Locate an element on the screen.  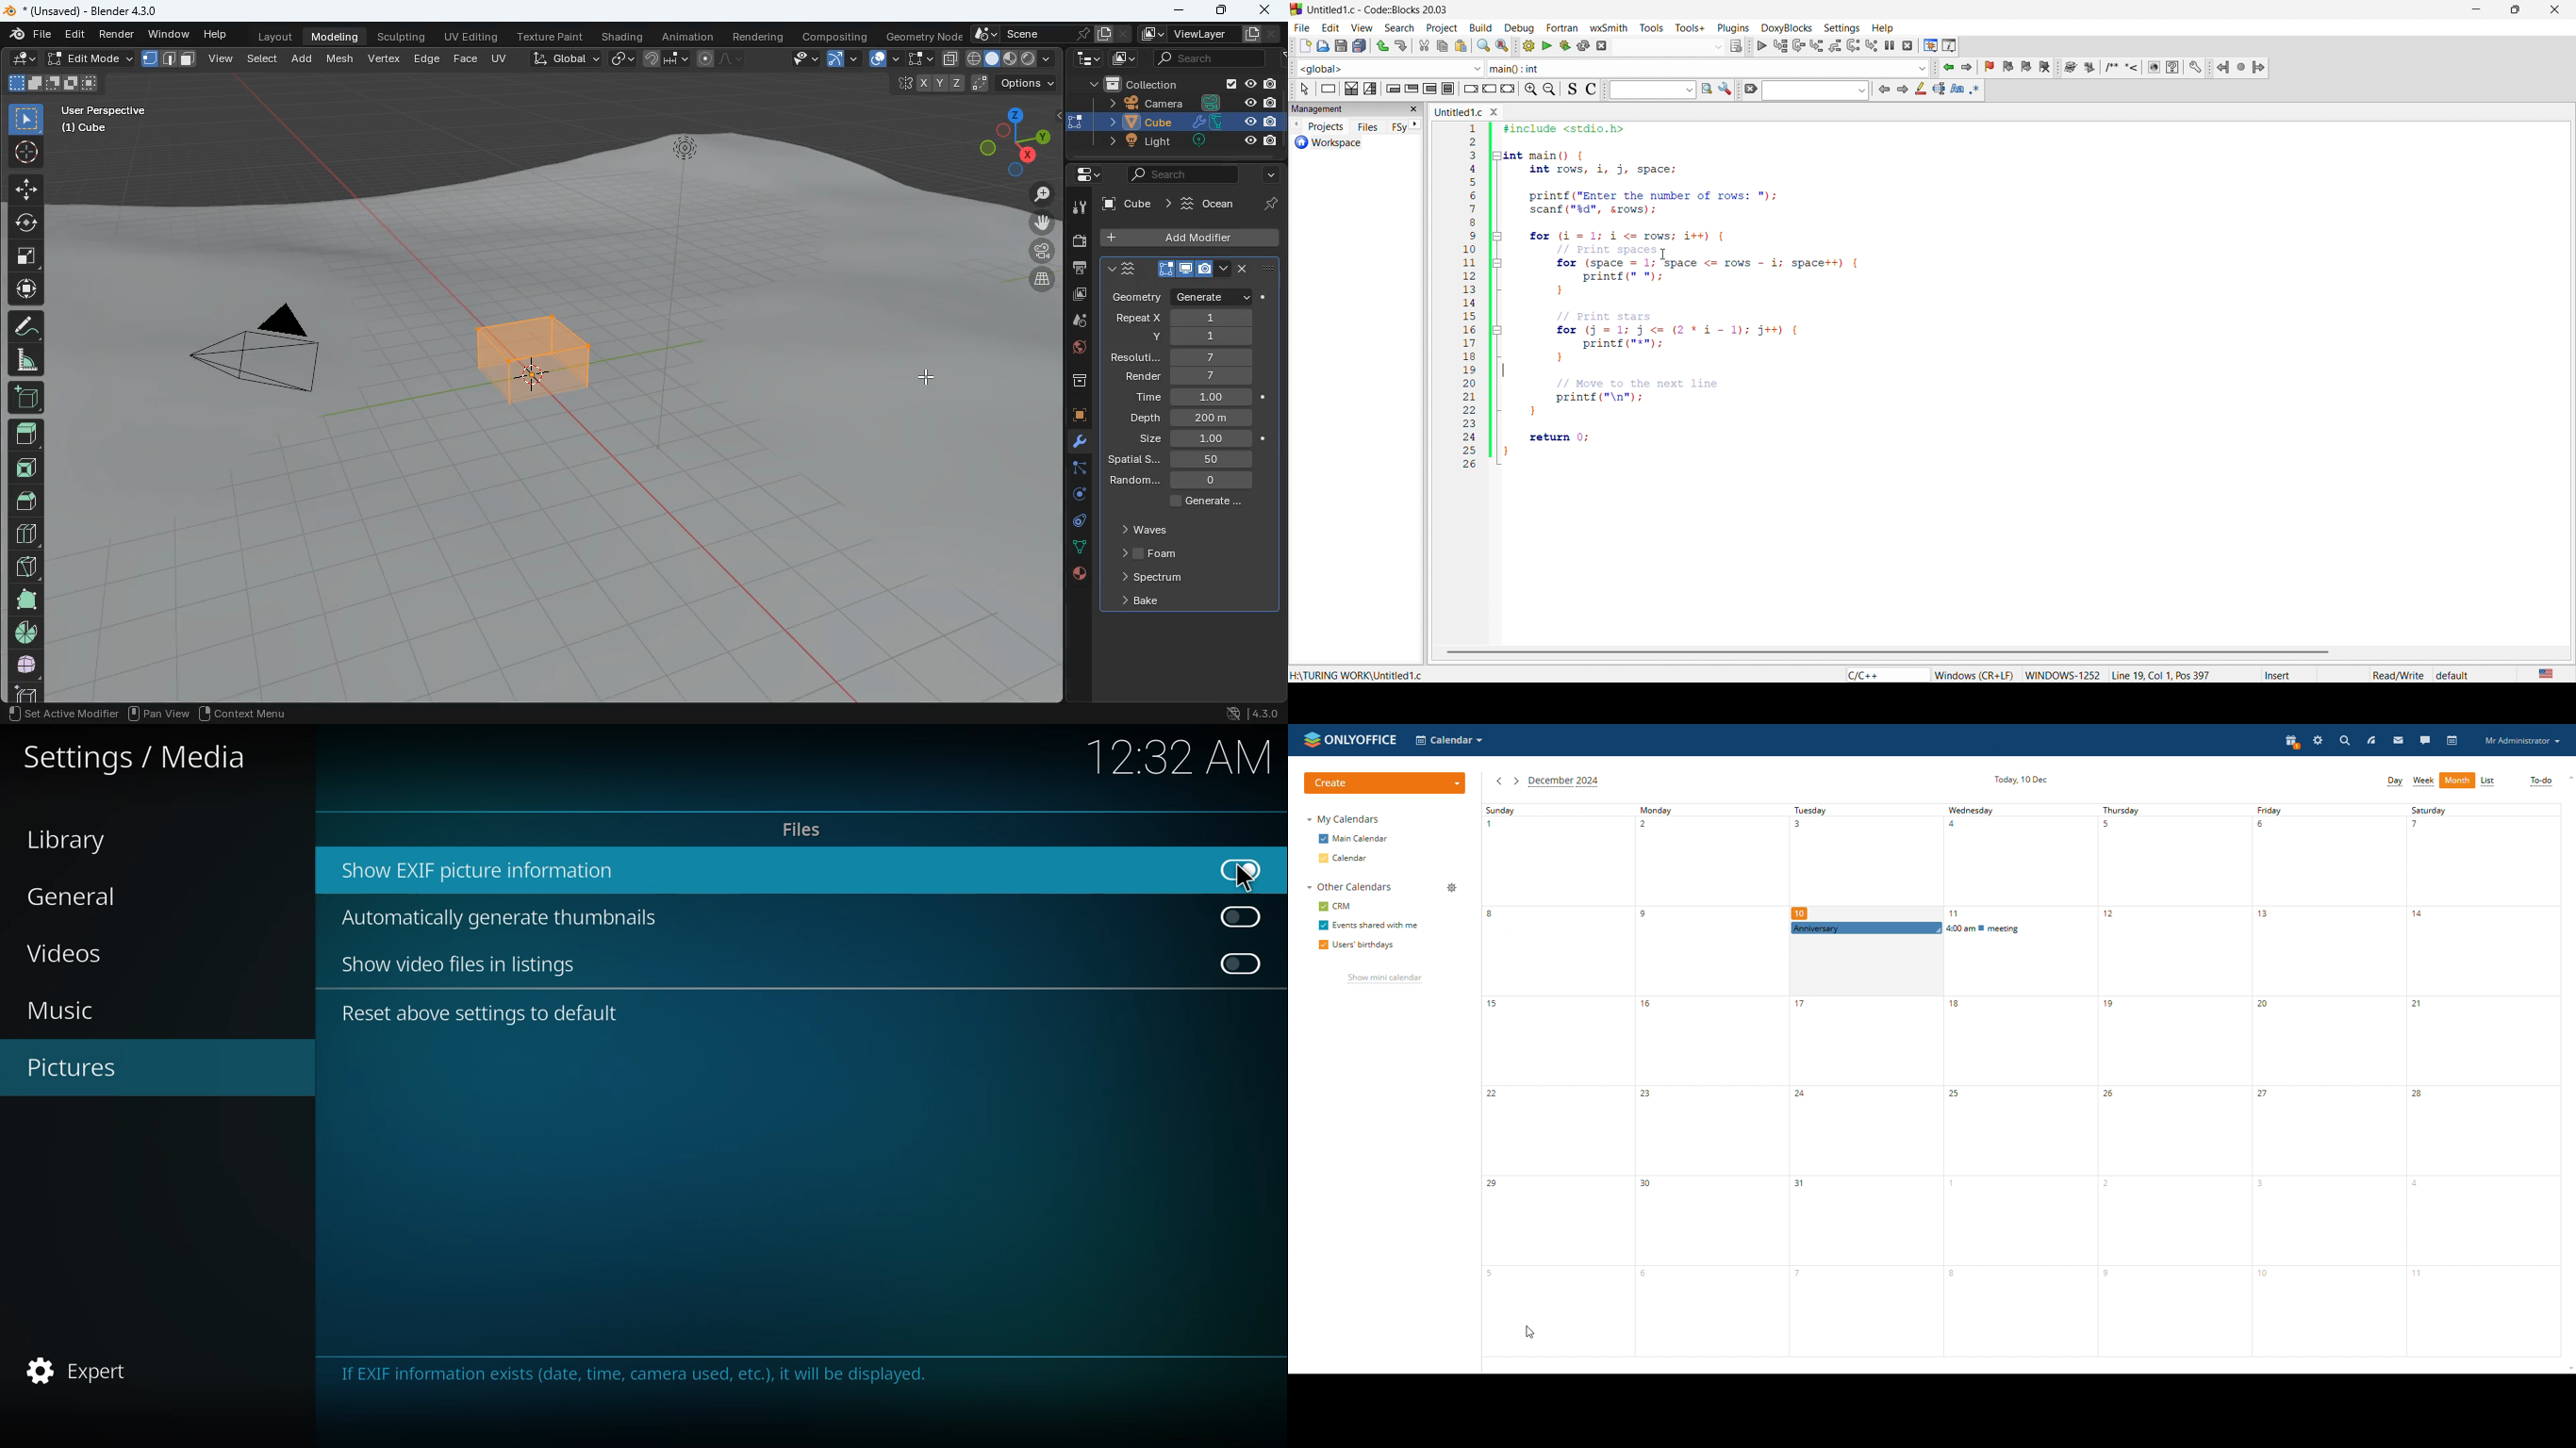
toggle source is located at coordinates (1569, 91).